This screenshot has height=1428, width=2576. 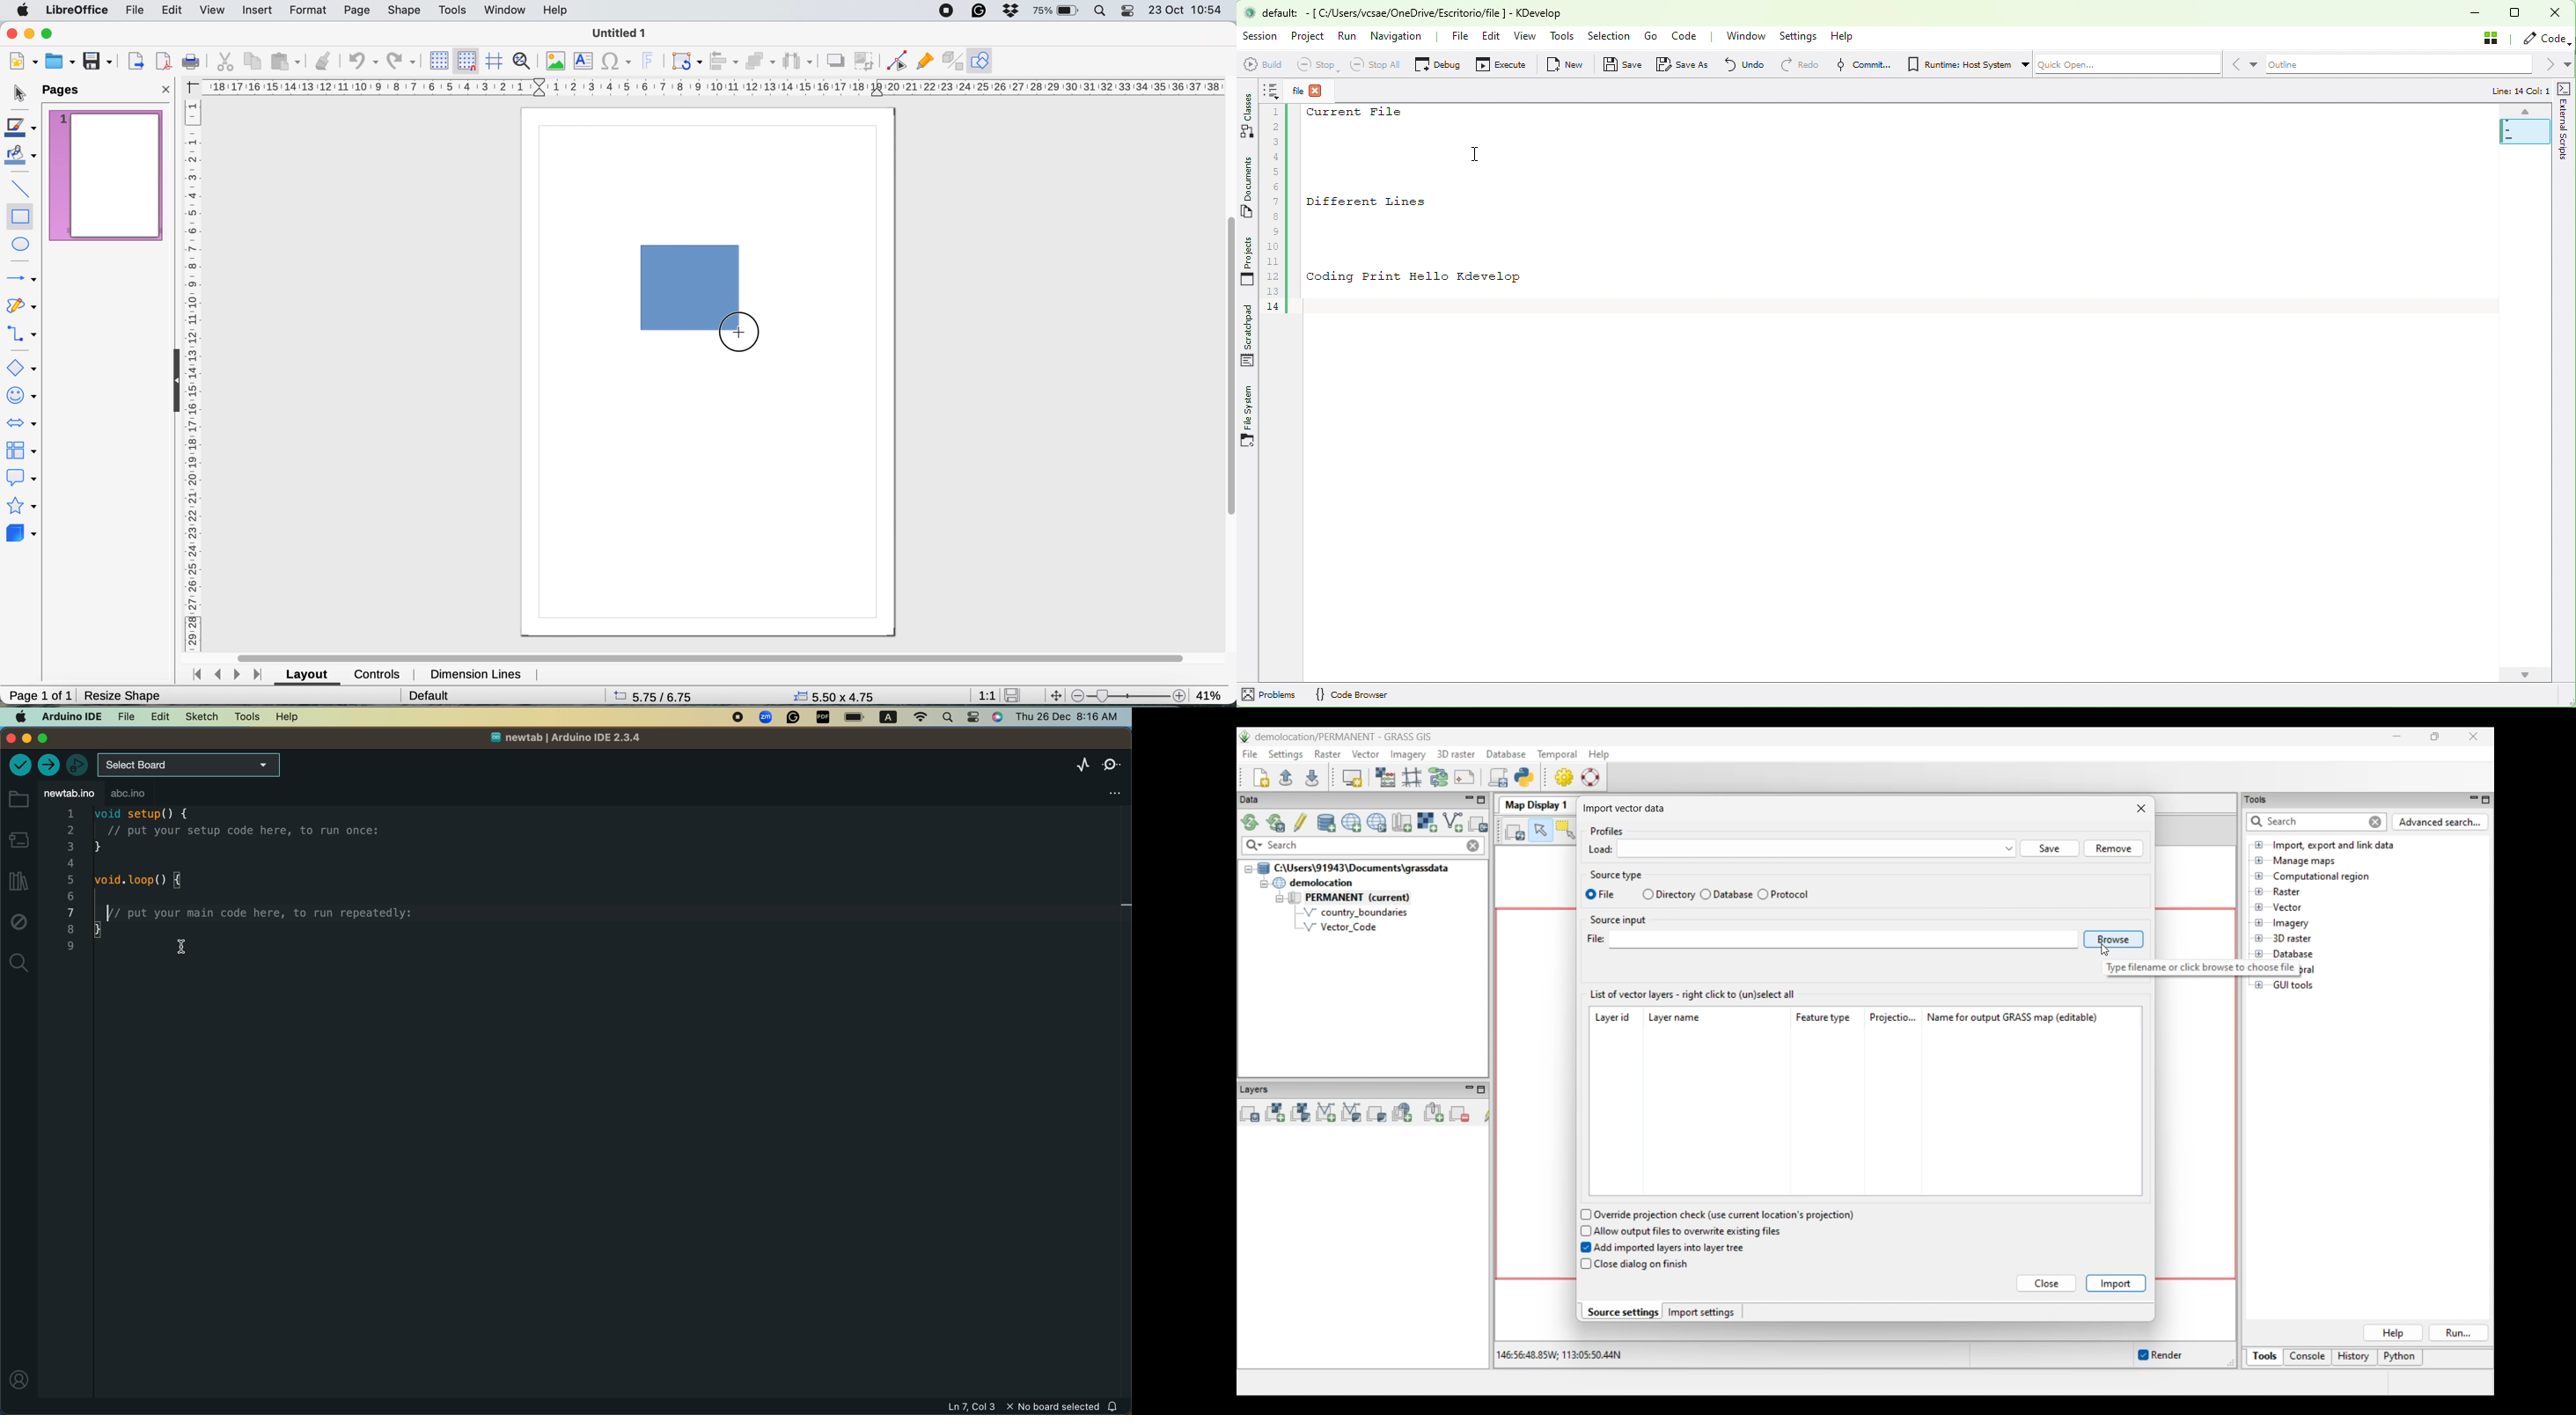 What do you see at coordinates (742, 333) in the screenshot?
I see `draw cursor` at bounding box center [742, 333].